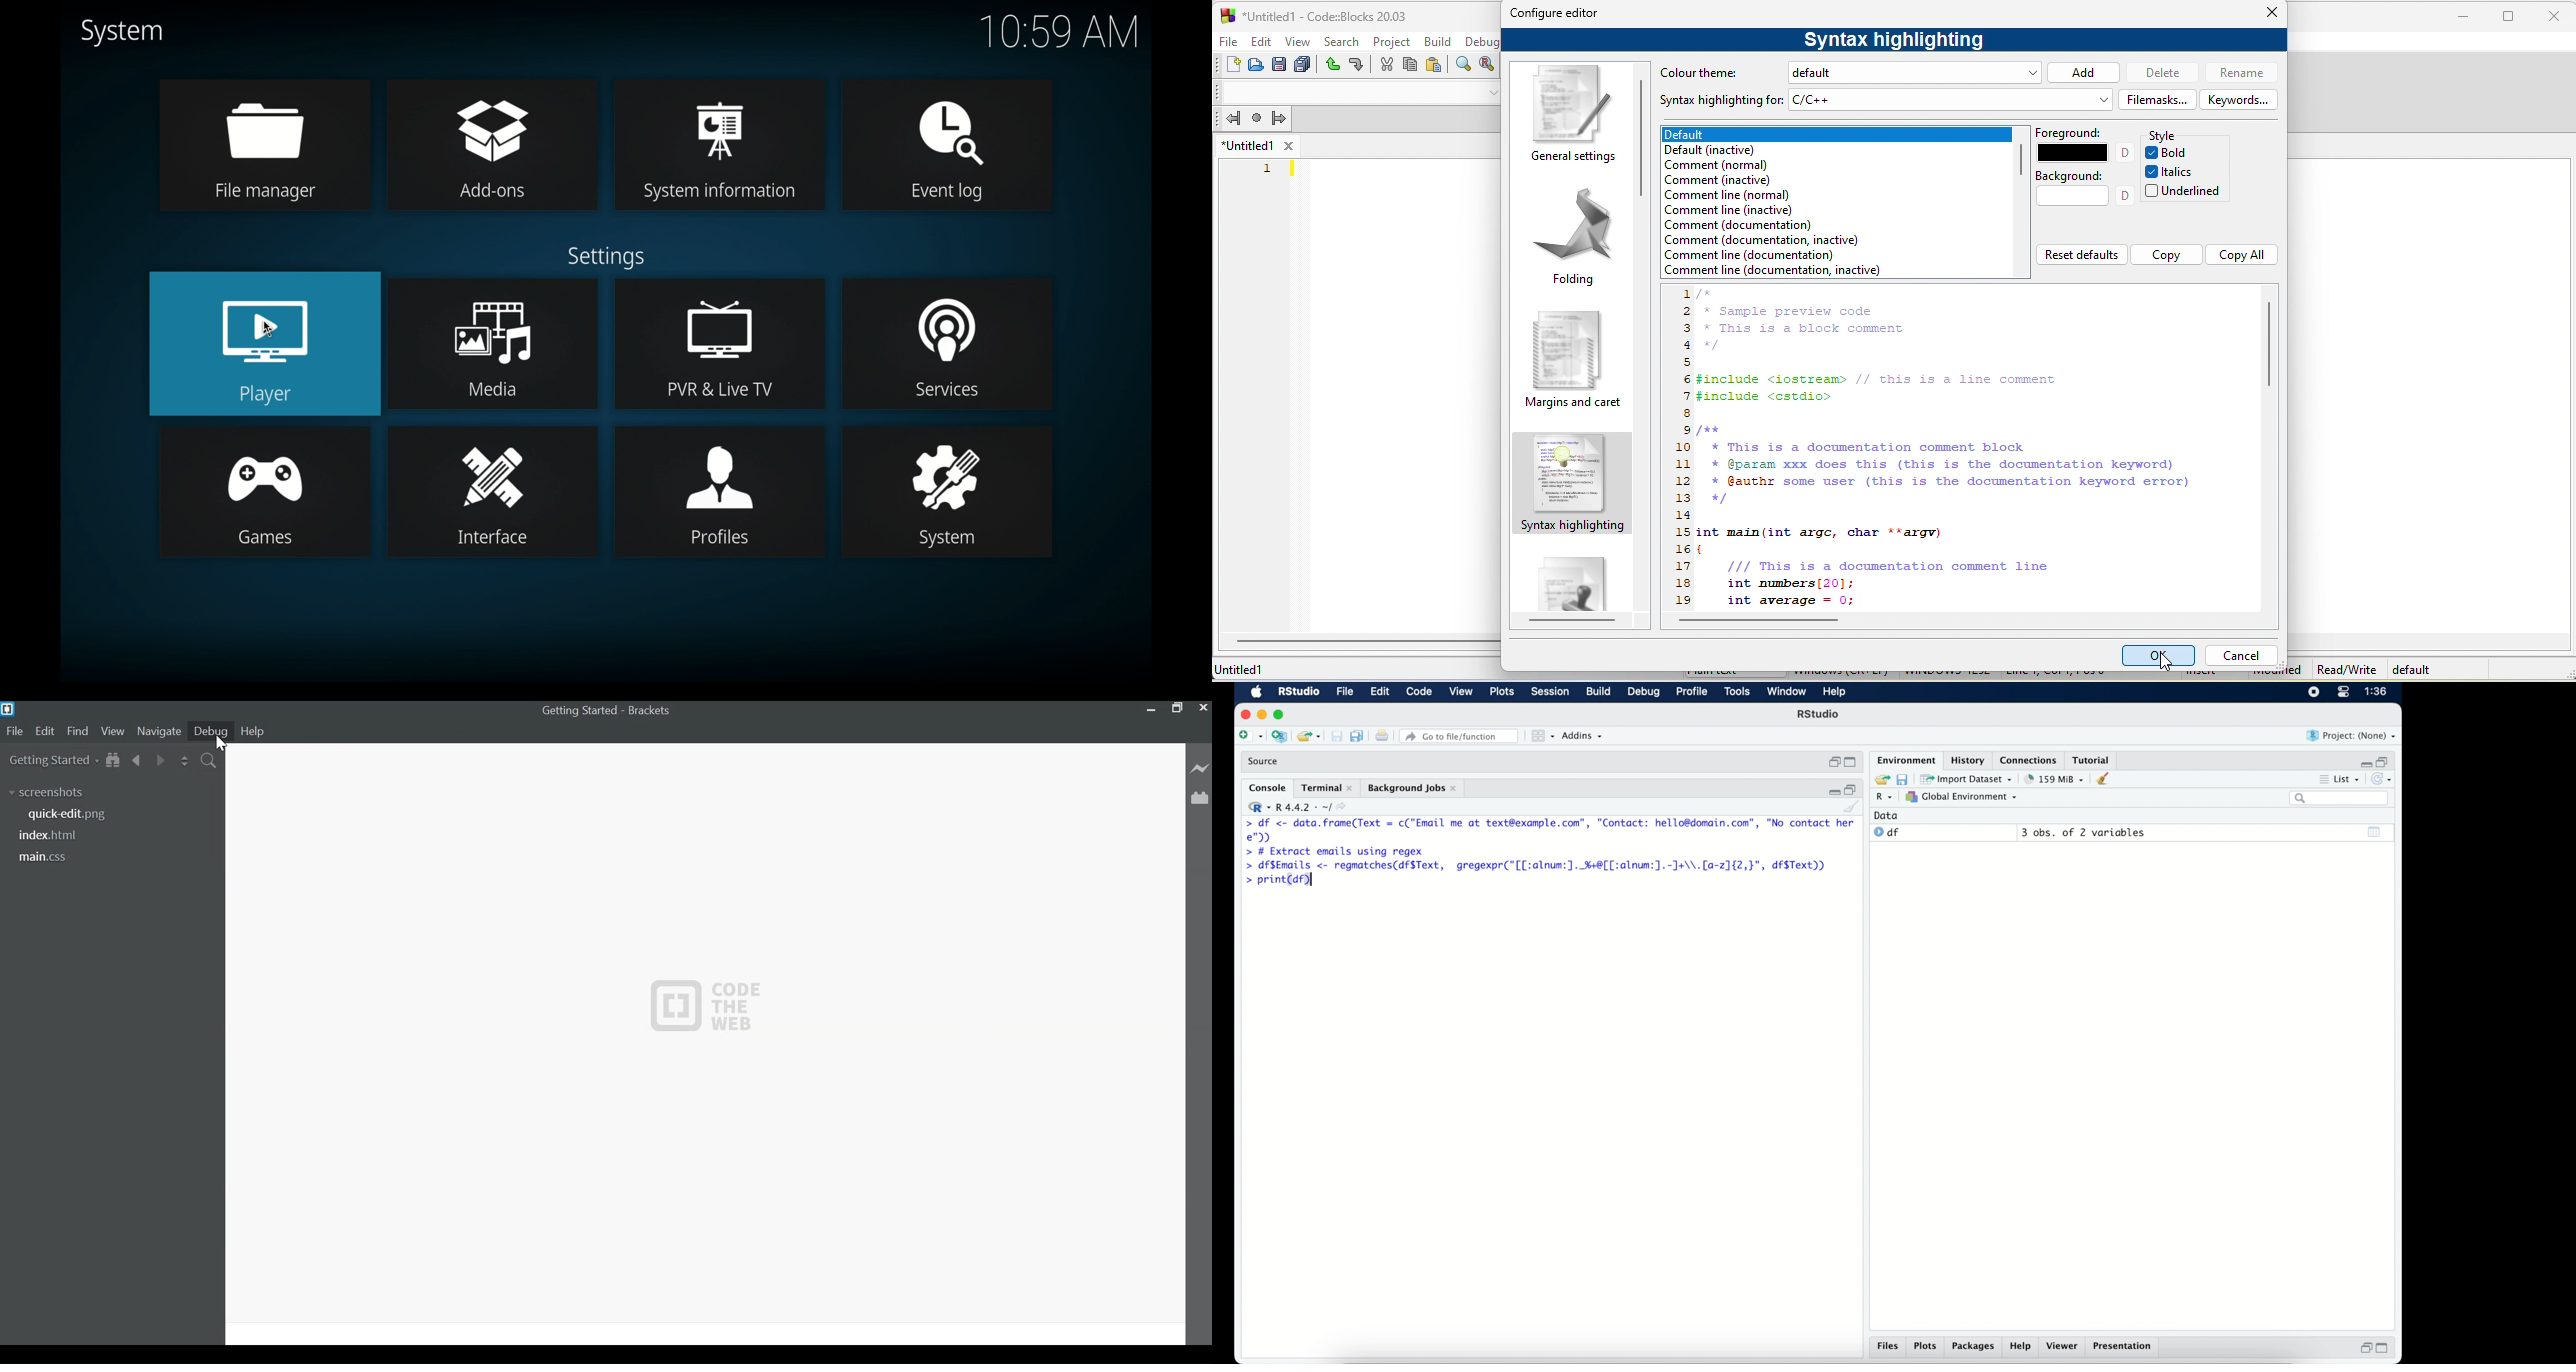 Image resolution: width=2576 pixels, height=1372 pixels. I want to click on 10.59 am, so click(1058, 32).